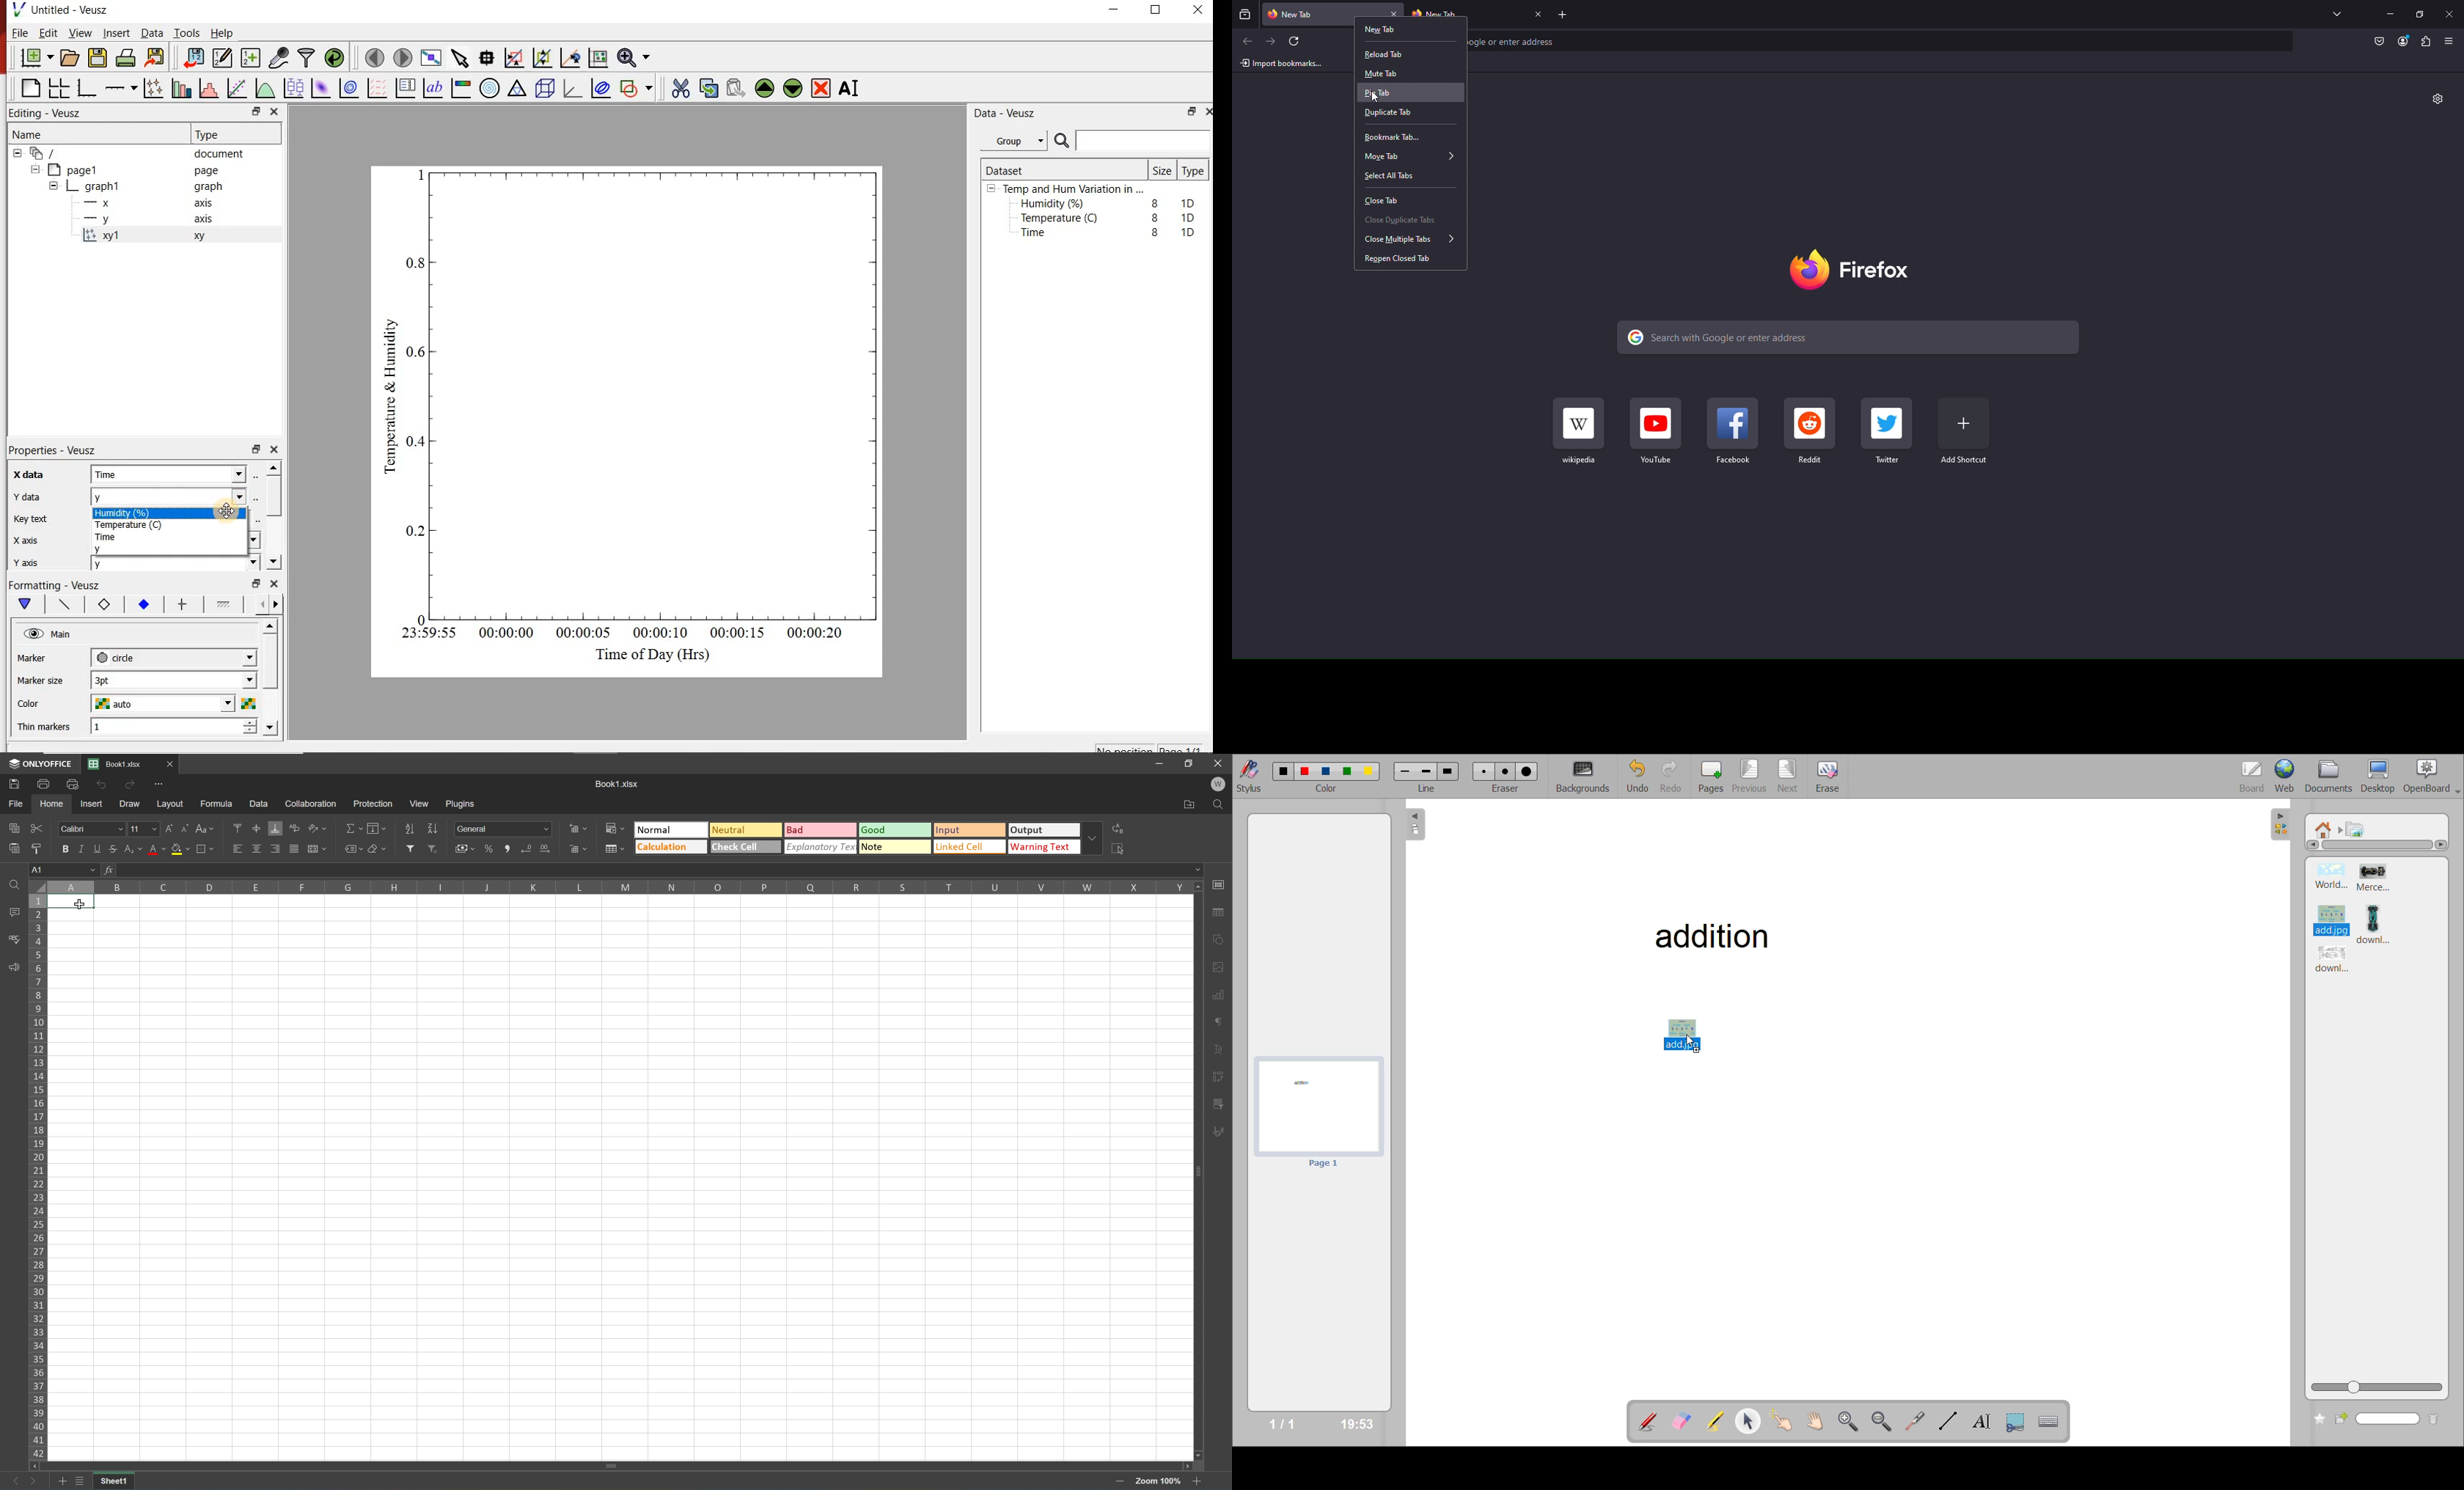  Describe the element at coordinates (1096, 839) in the screenshot. I see `Drop down` at that location.